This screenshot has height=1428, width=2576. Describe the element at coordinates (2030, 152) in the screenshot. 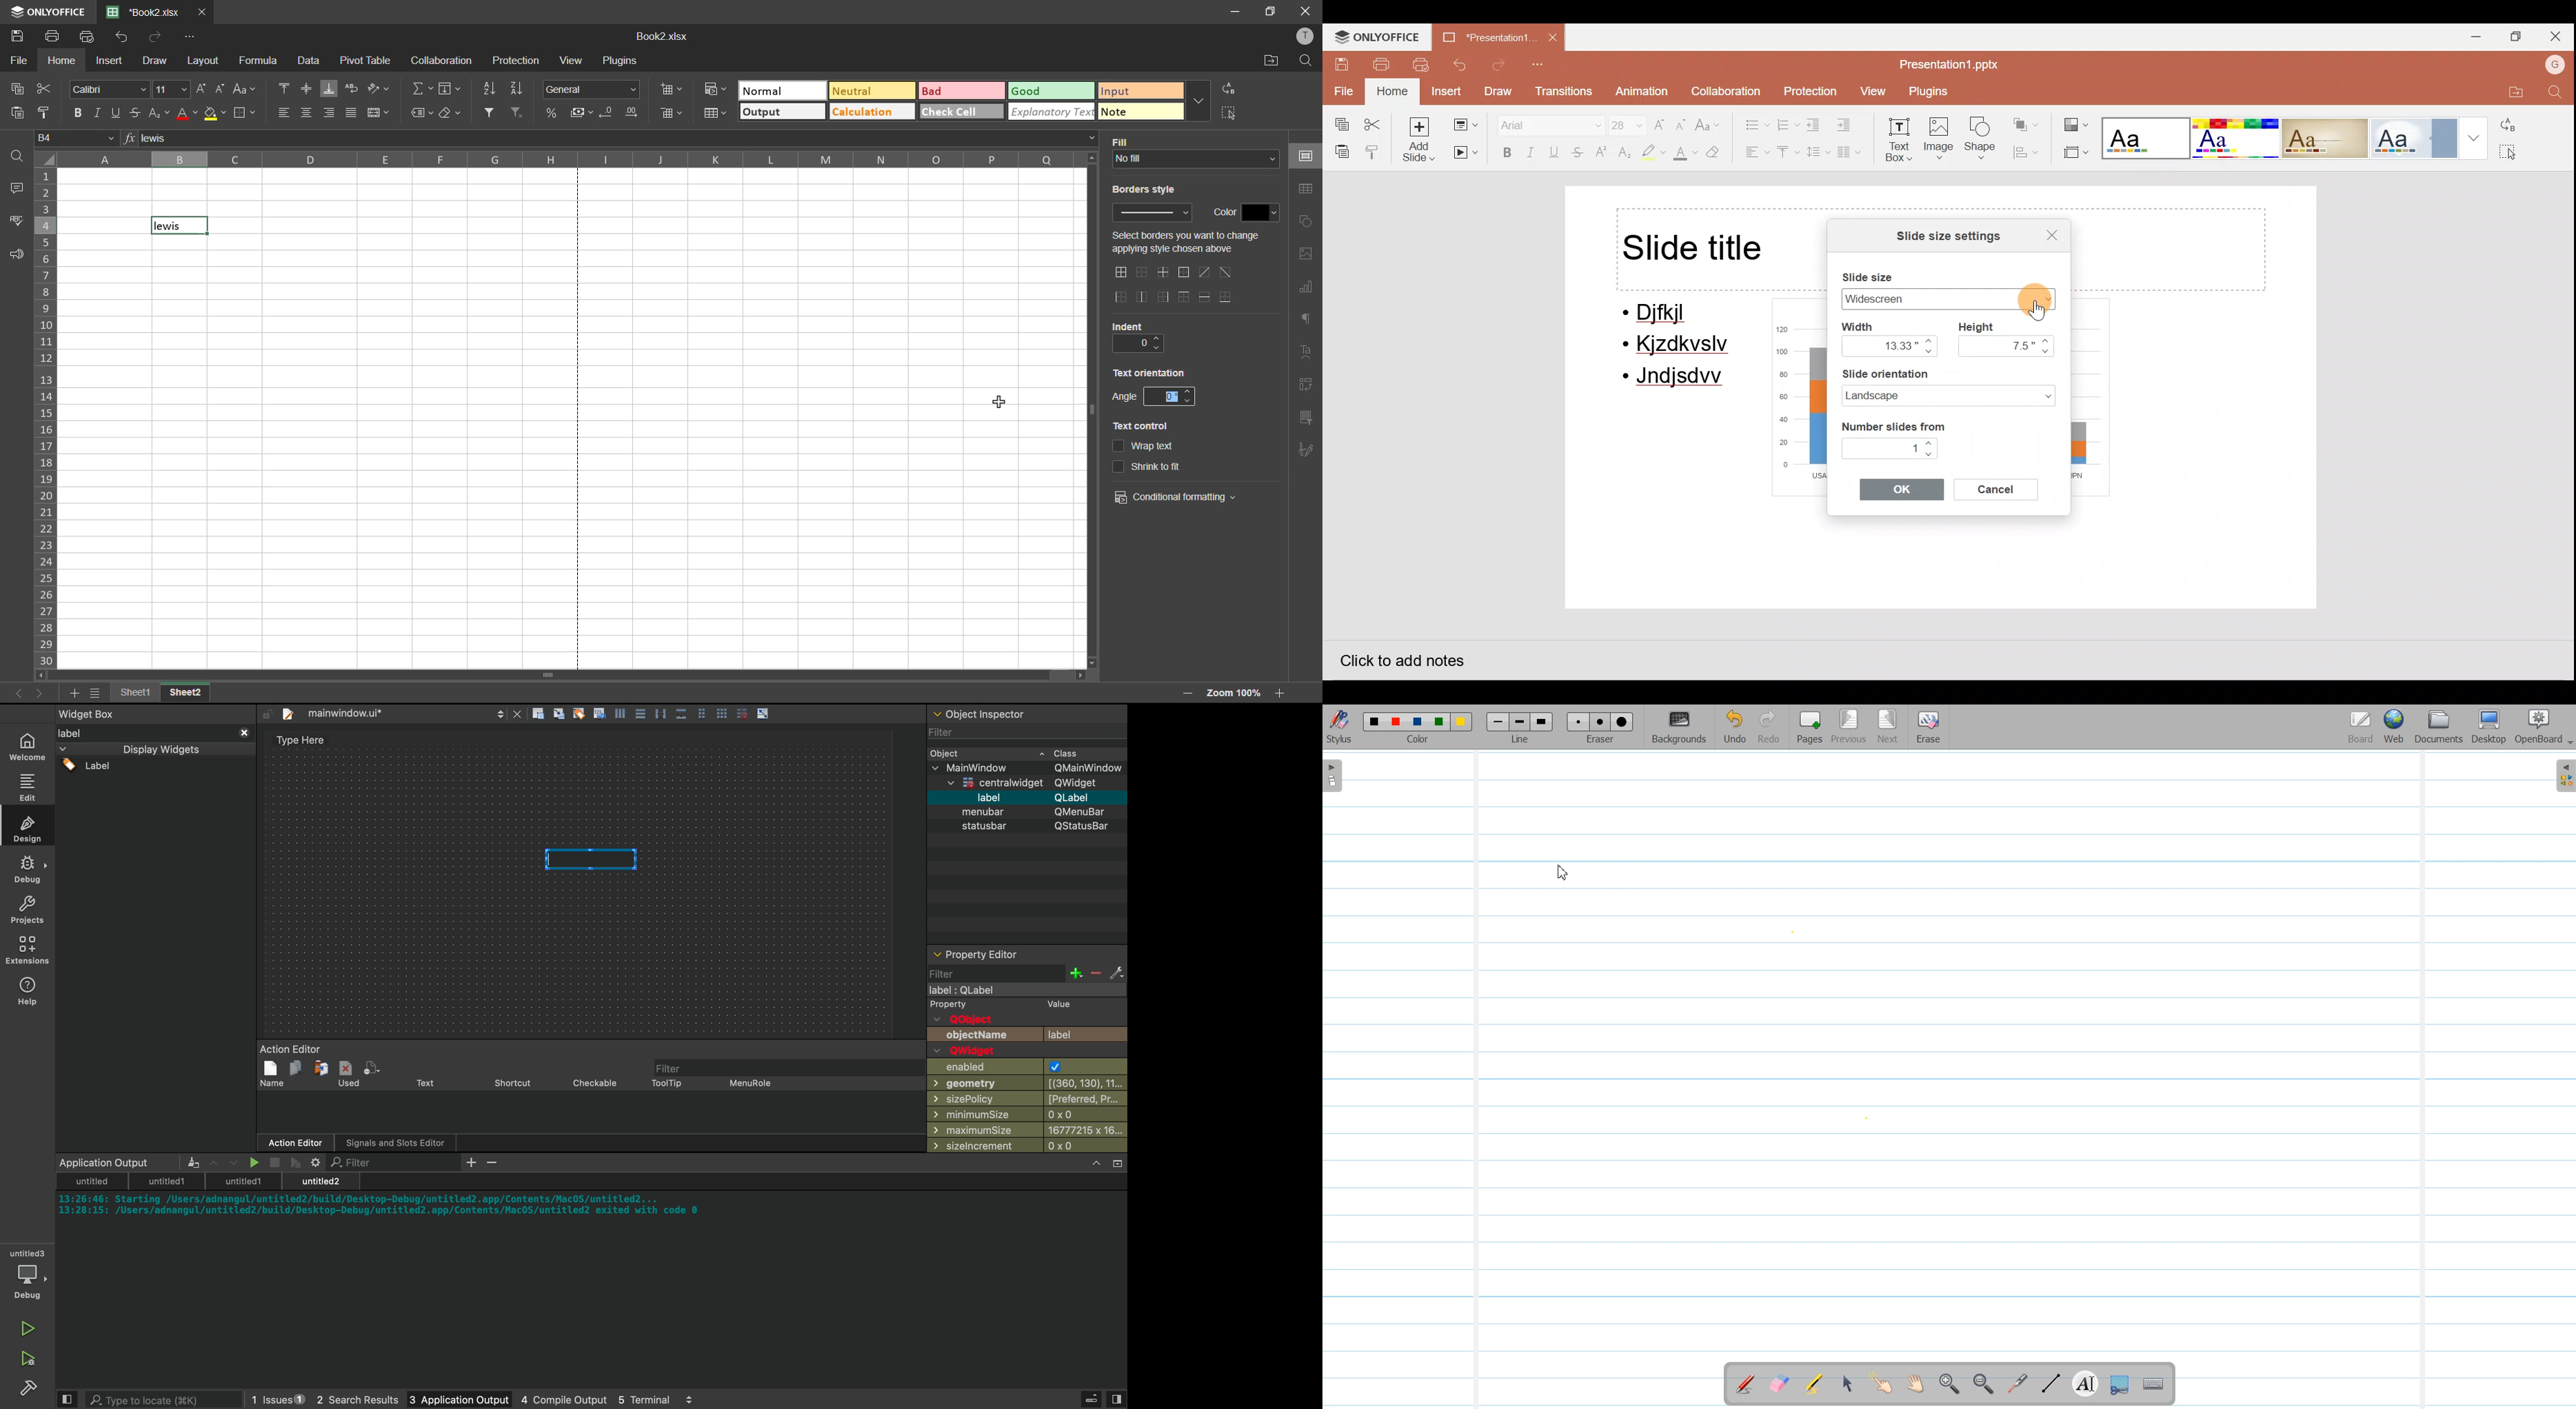

I see `Align shape` at that location.